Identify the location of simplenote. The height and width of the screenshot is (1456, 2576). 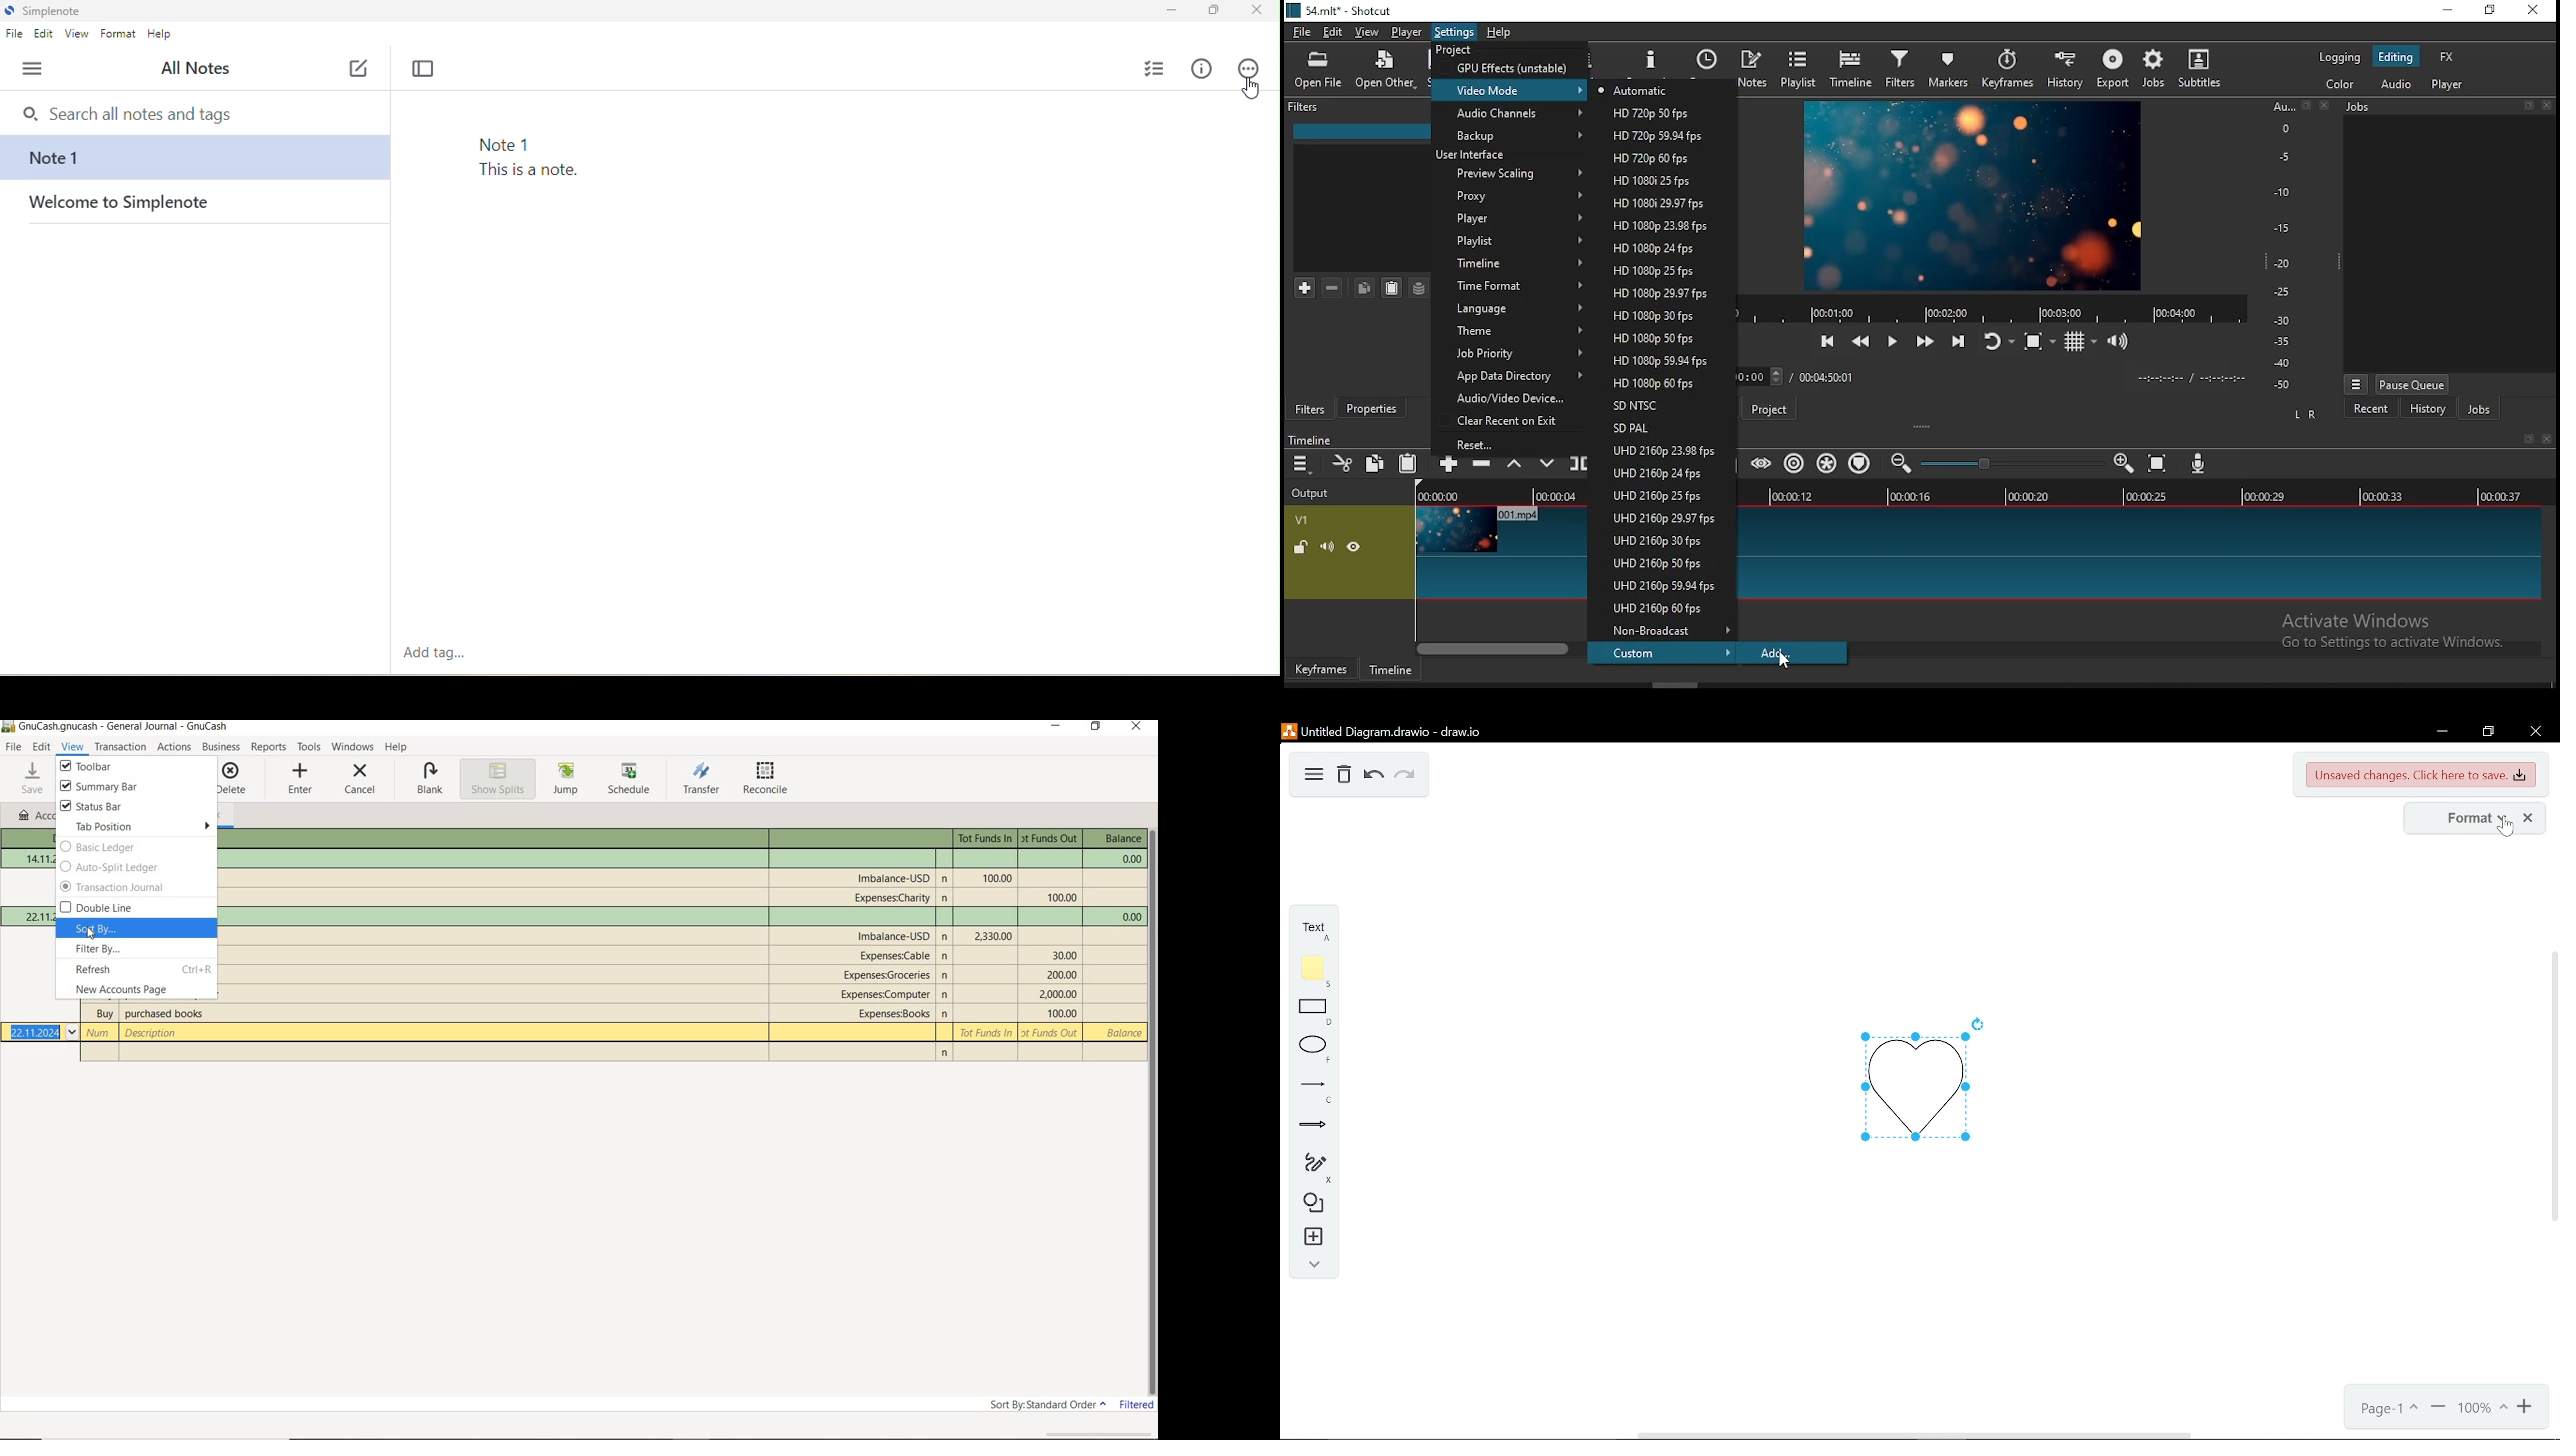
(57, 12).